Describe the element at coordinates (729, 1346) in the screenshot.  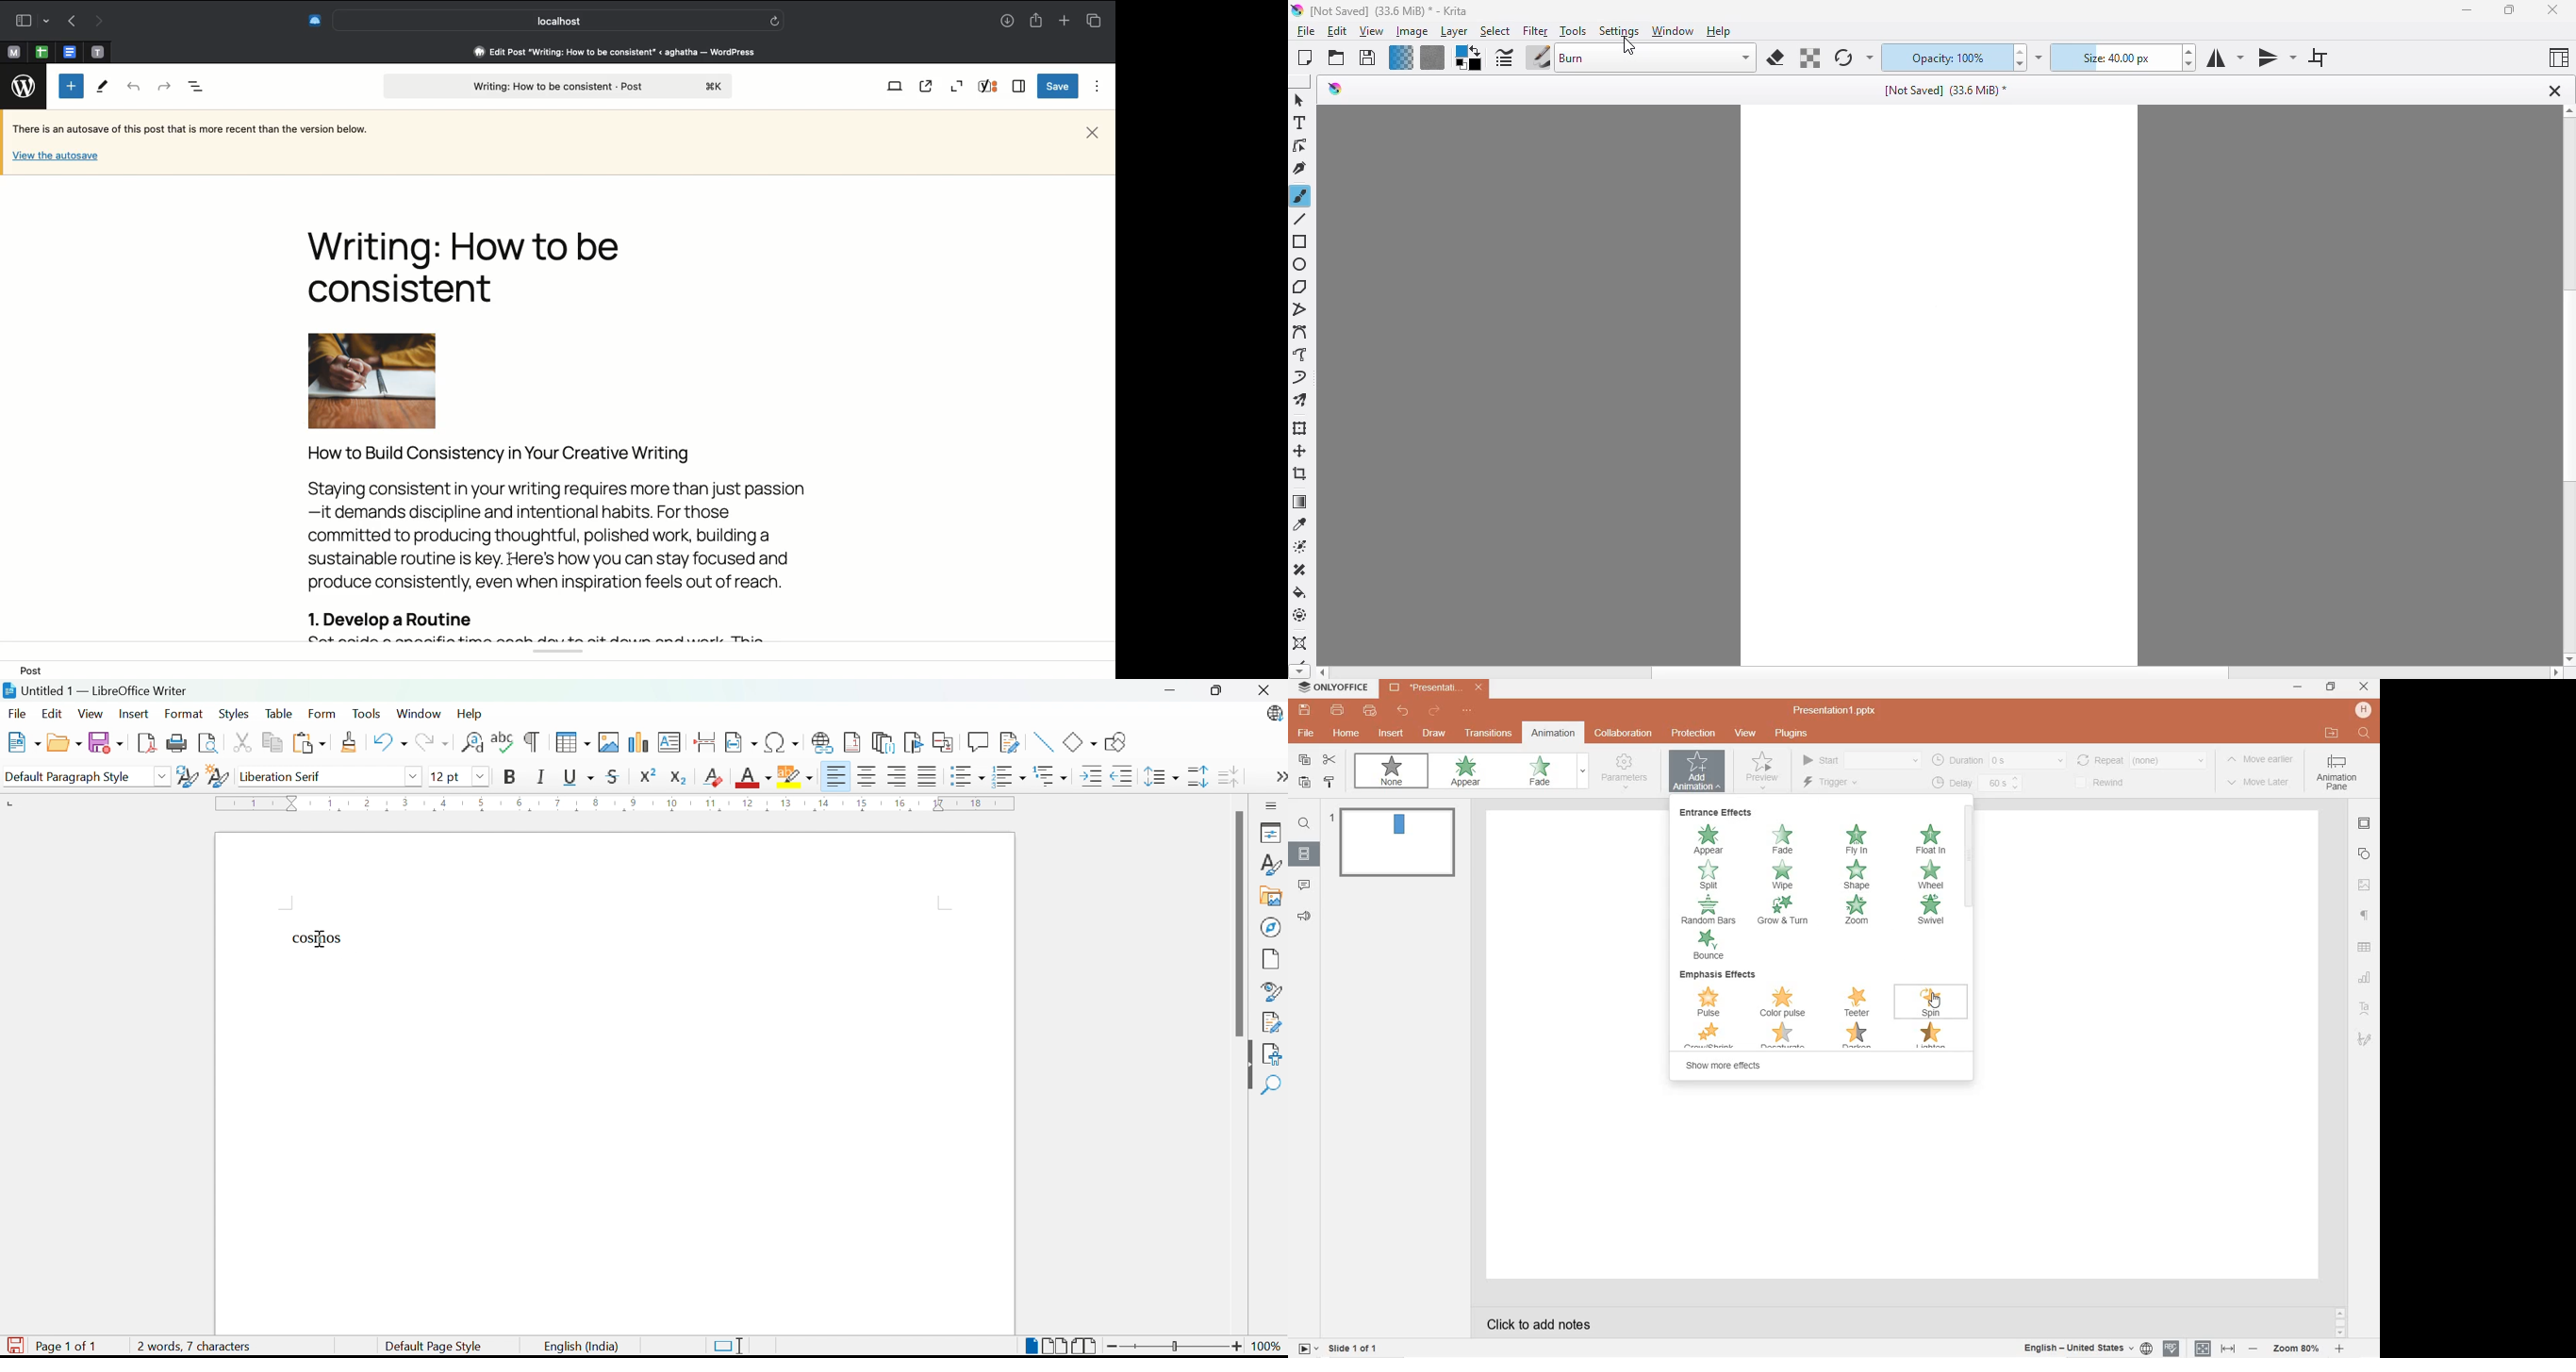
I see `Standard selection. Click to change selection mode.` at that location.